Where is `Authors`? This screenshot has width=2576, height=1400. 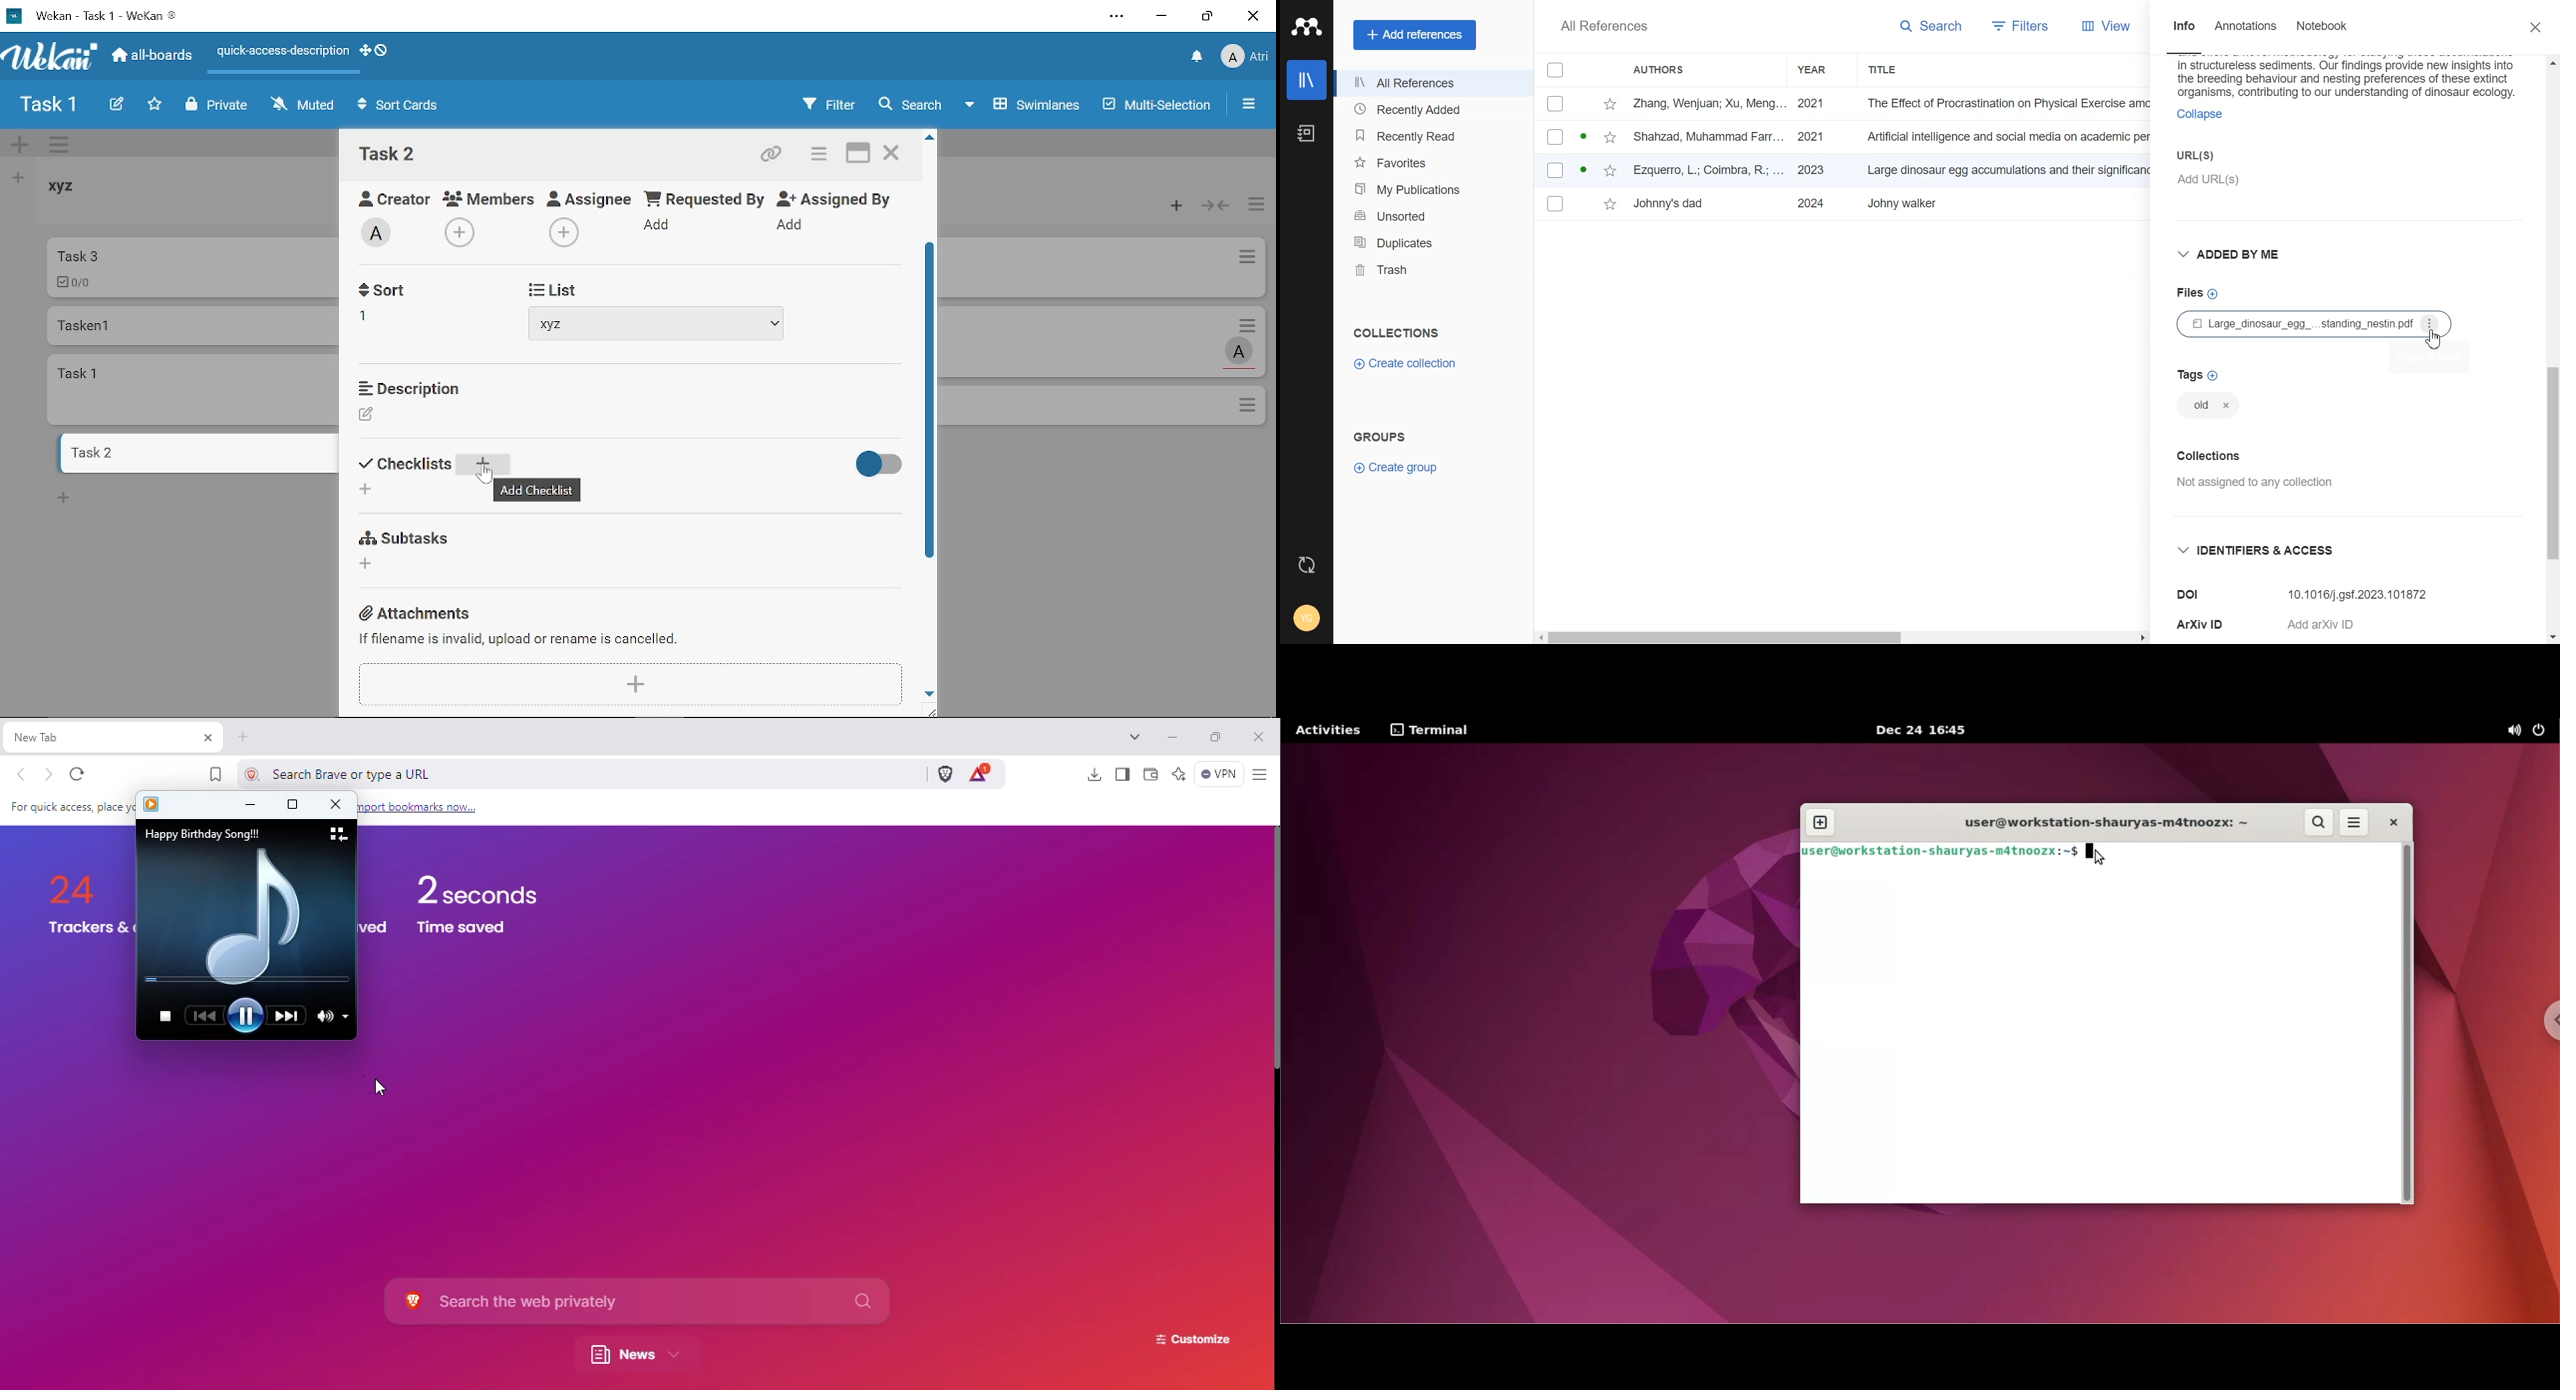 Authors is located at coordinates (1666, 67).